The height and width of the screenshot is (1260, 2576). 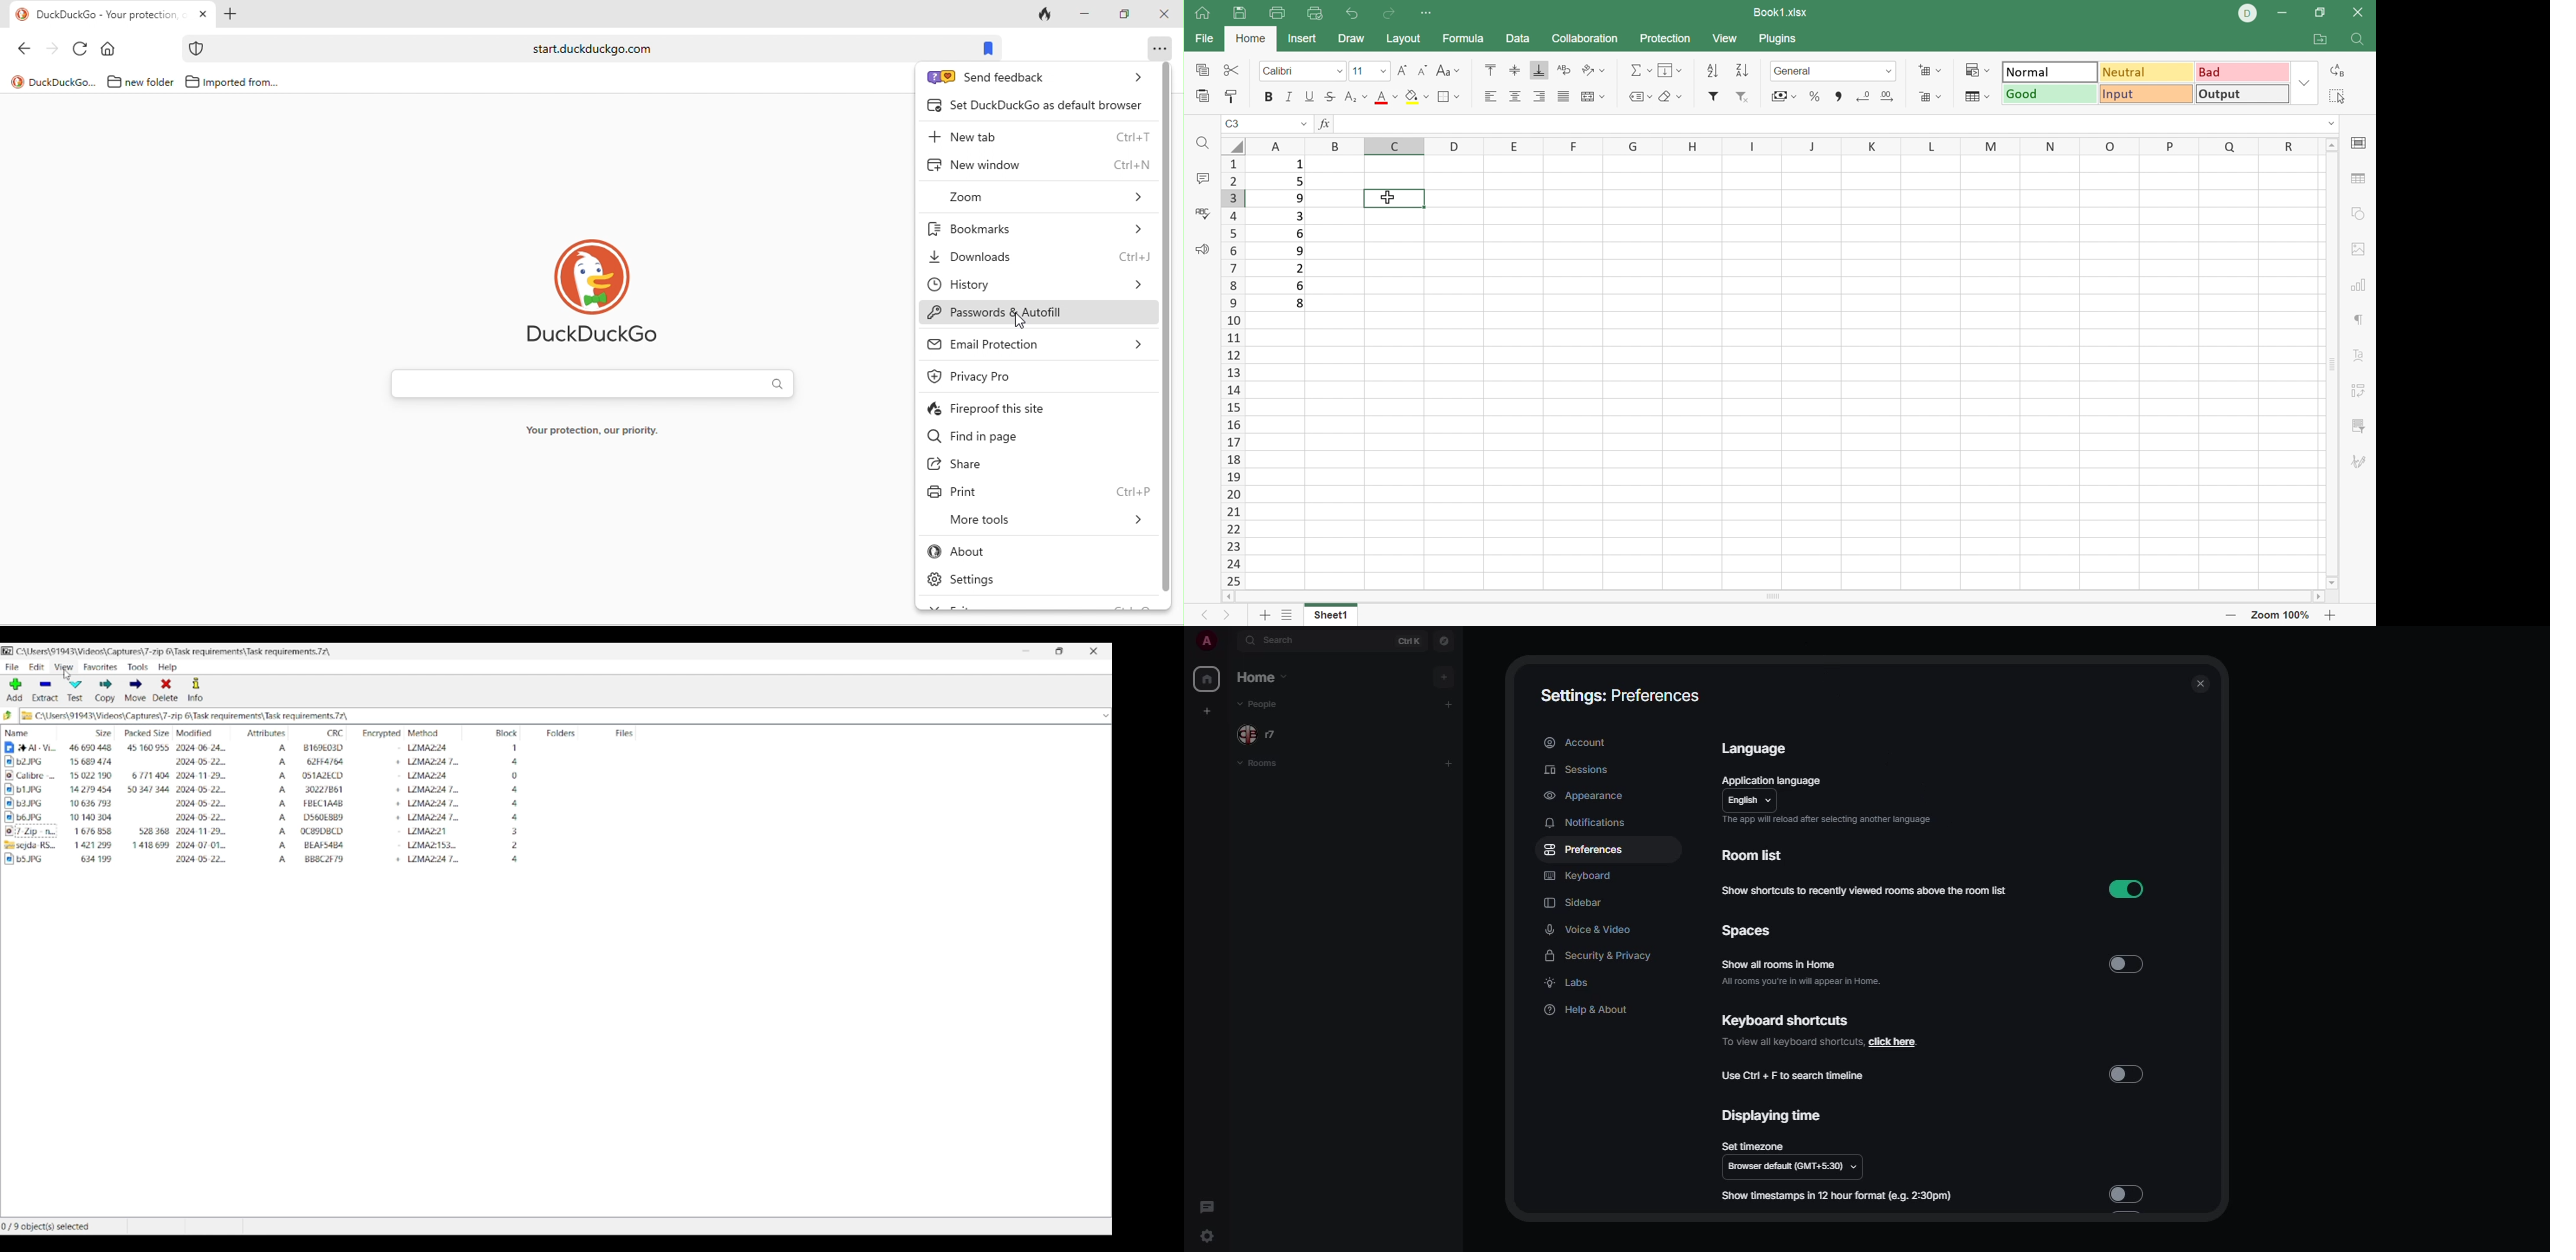 I want to click on show shortcuts to recently viewed rooms above the room list, so click(x=1864, y=891).